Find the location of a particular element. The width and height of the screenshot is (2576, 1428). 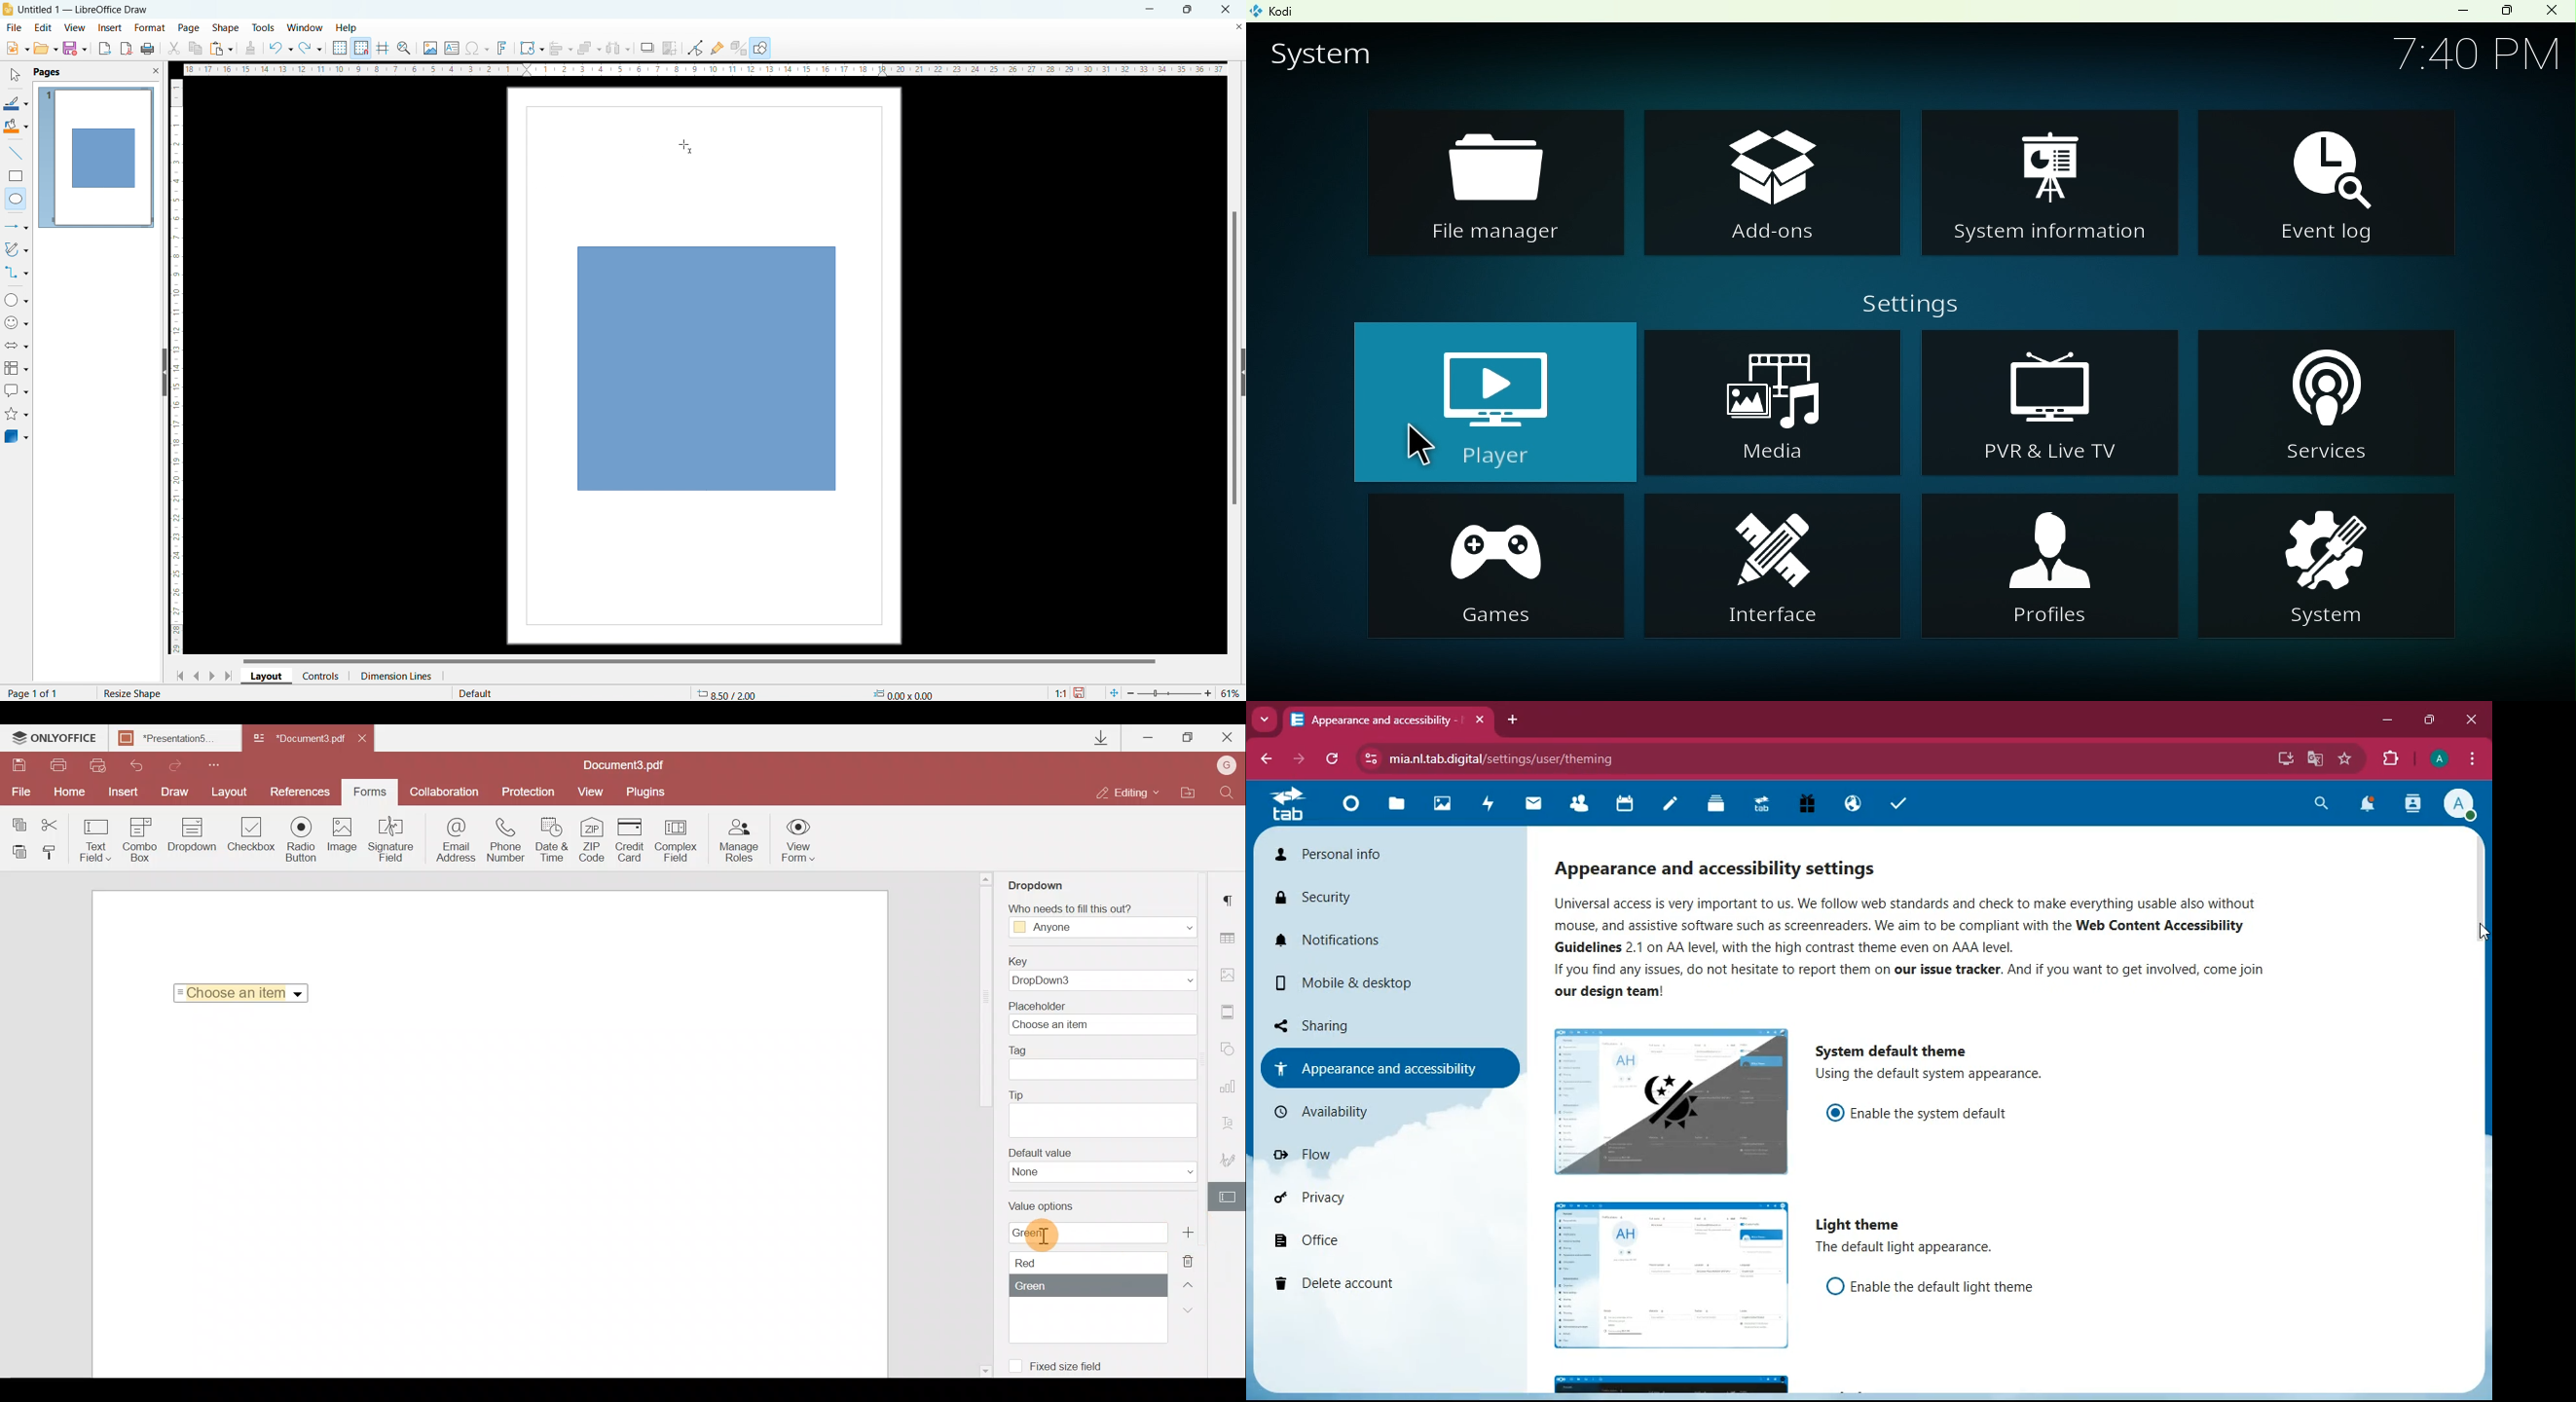

Add is located at coordinates (1187, 1232).